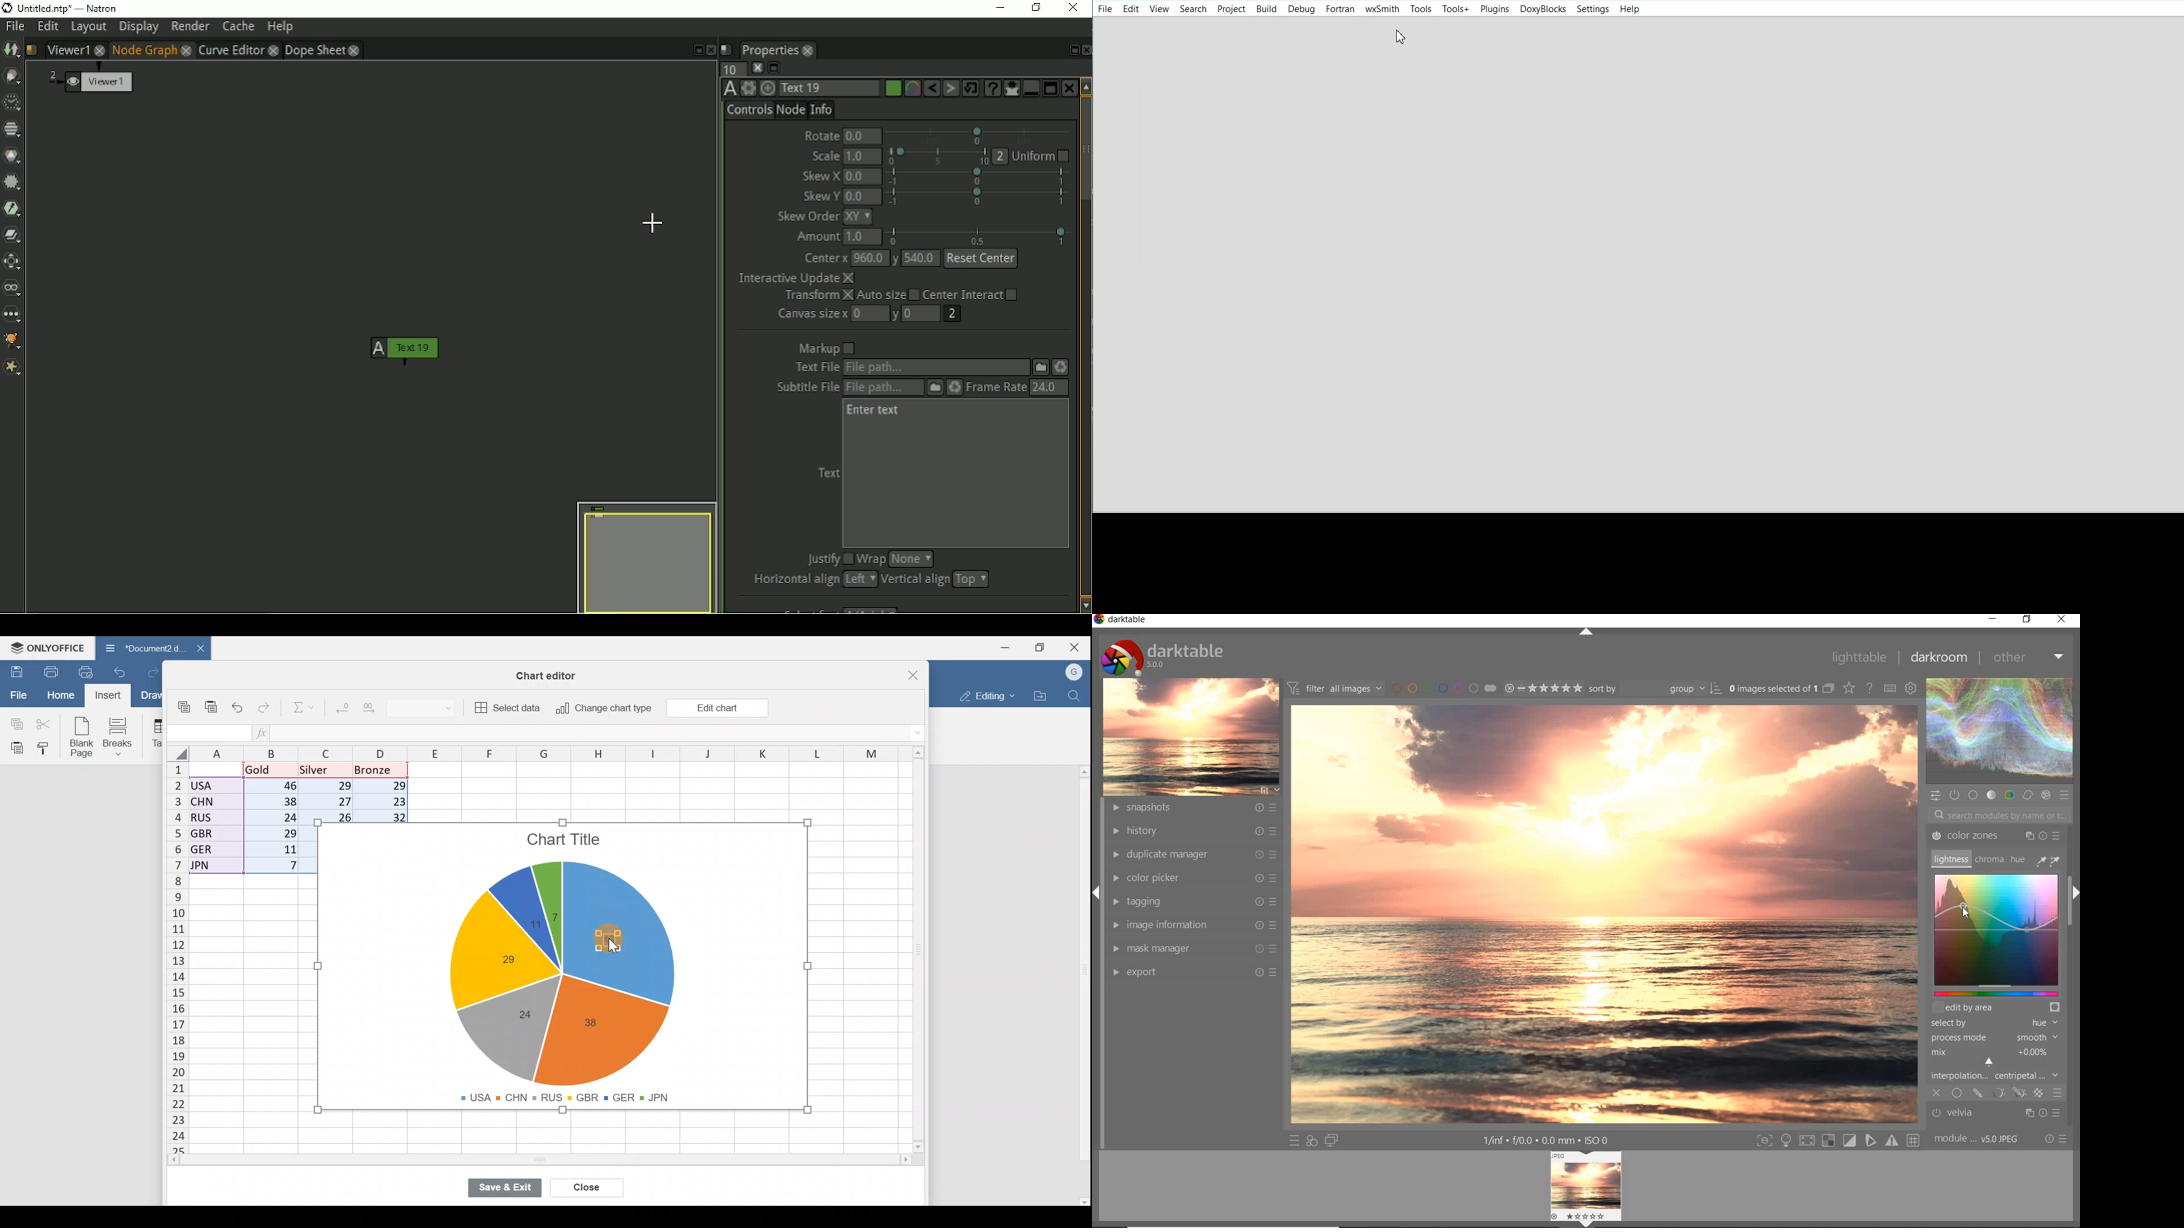 The image size is (2184, 1232). I want to click on CORRECT, so click(2028, 796).